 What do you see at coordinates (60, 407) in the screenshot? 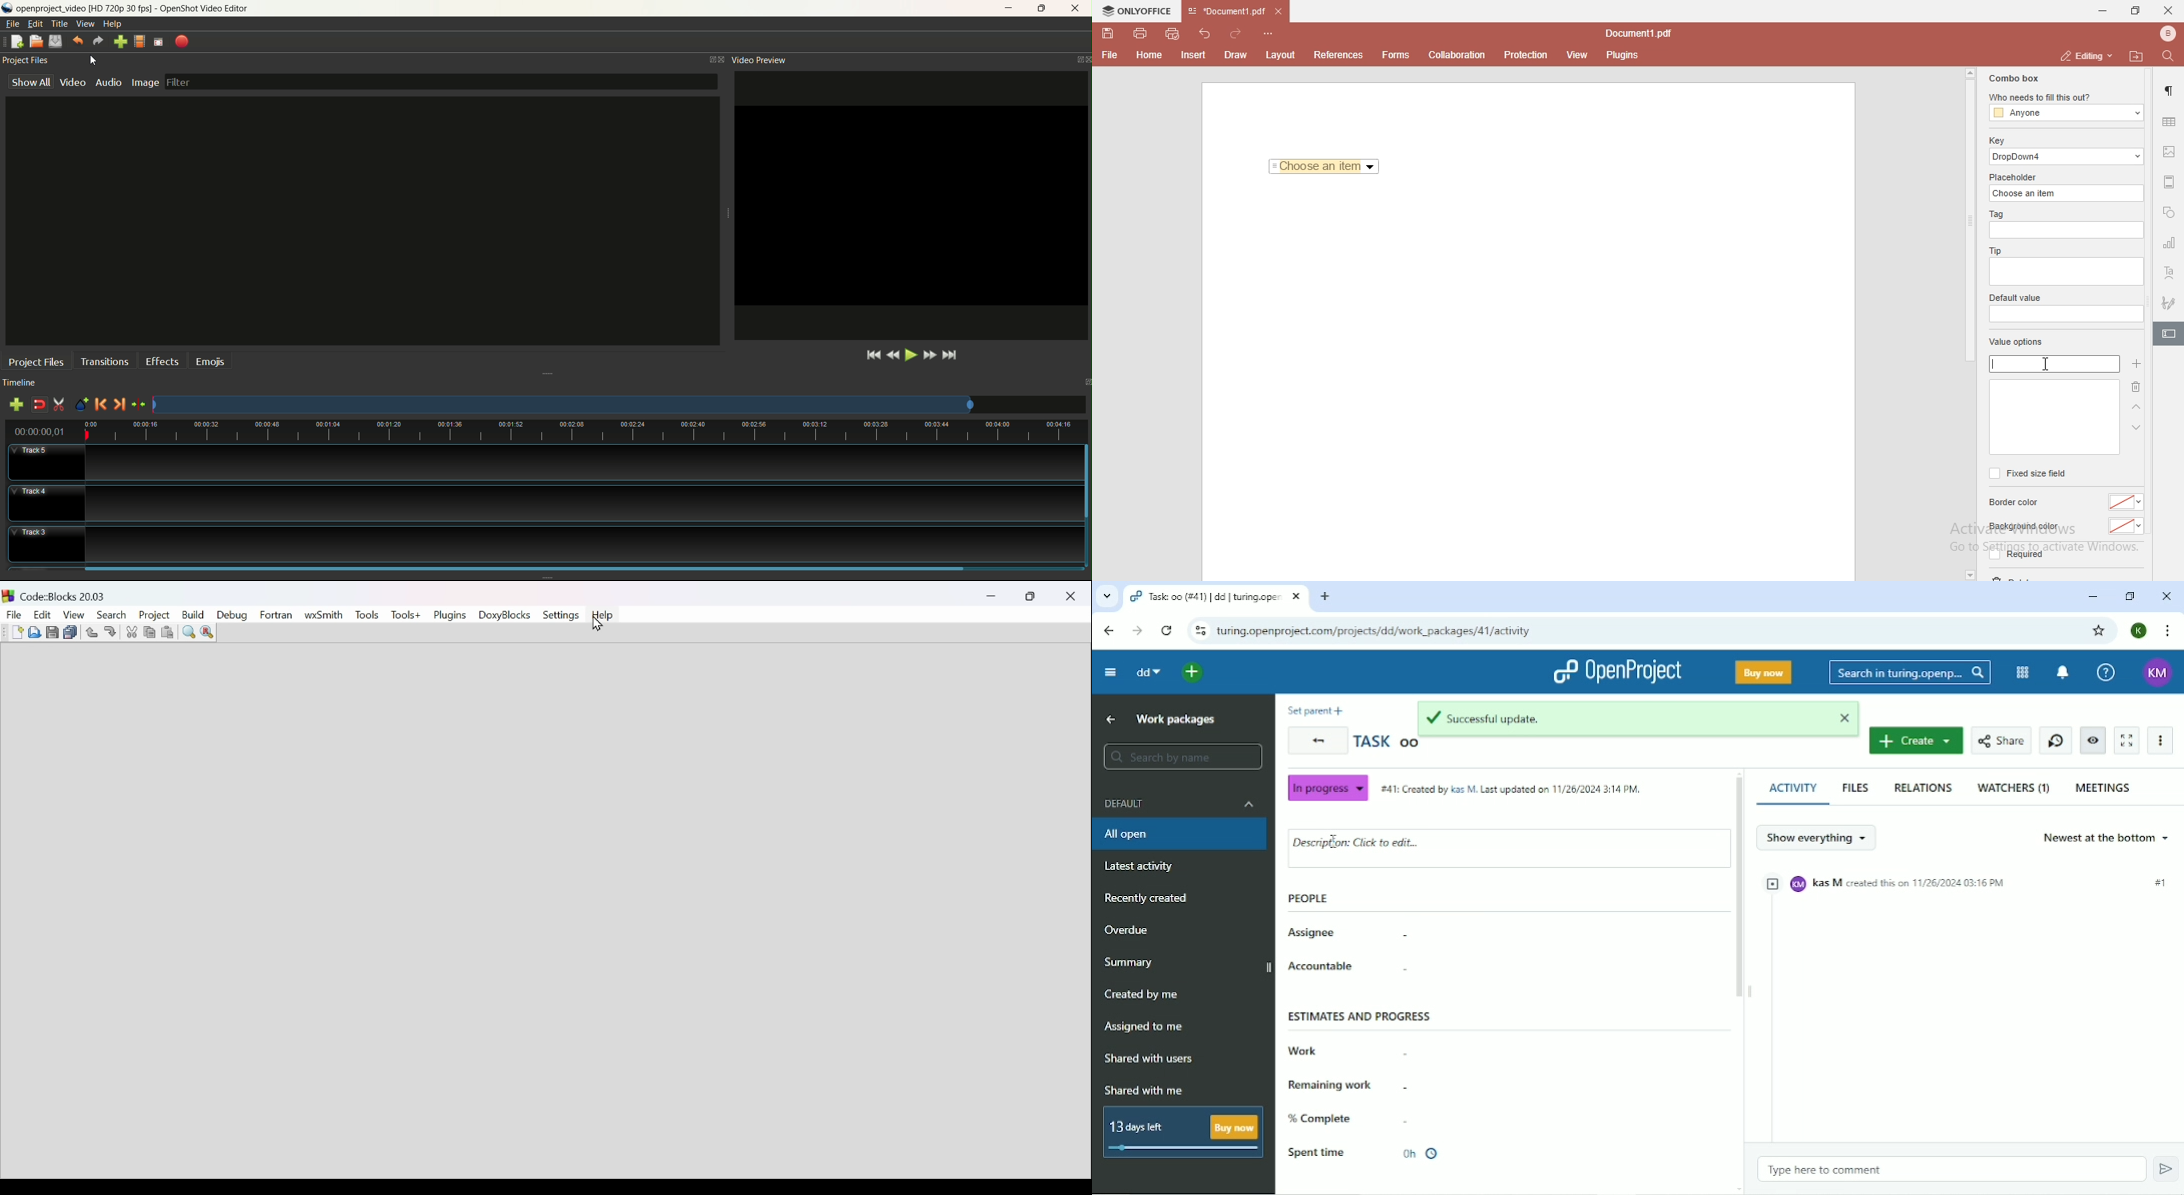
I see `enable razor` at bounding box center [60, 407].